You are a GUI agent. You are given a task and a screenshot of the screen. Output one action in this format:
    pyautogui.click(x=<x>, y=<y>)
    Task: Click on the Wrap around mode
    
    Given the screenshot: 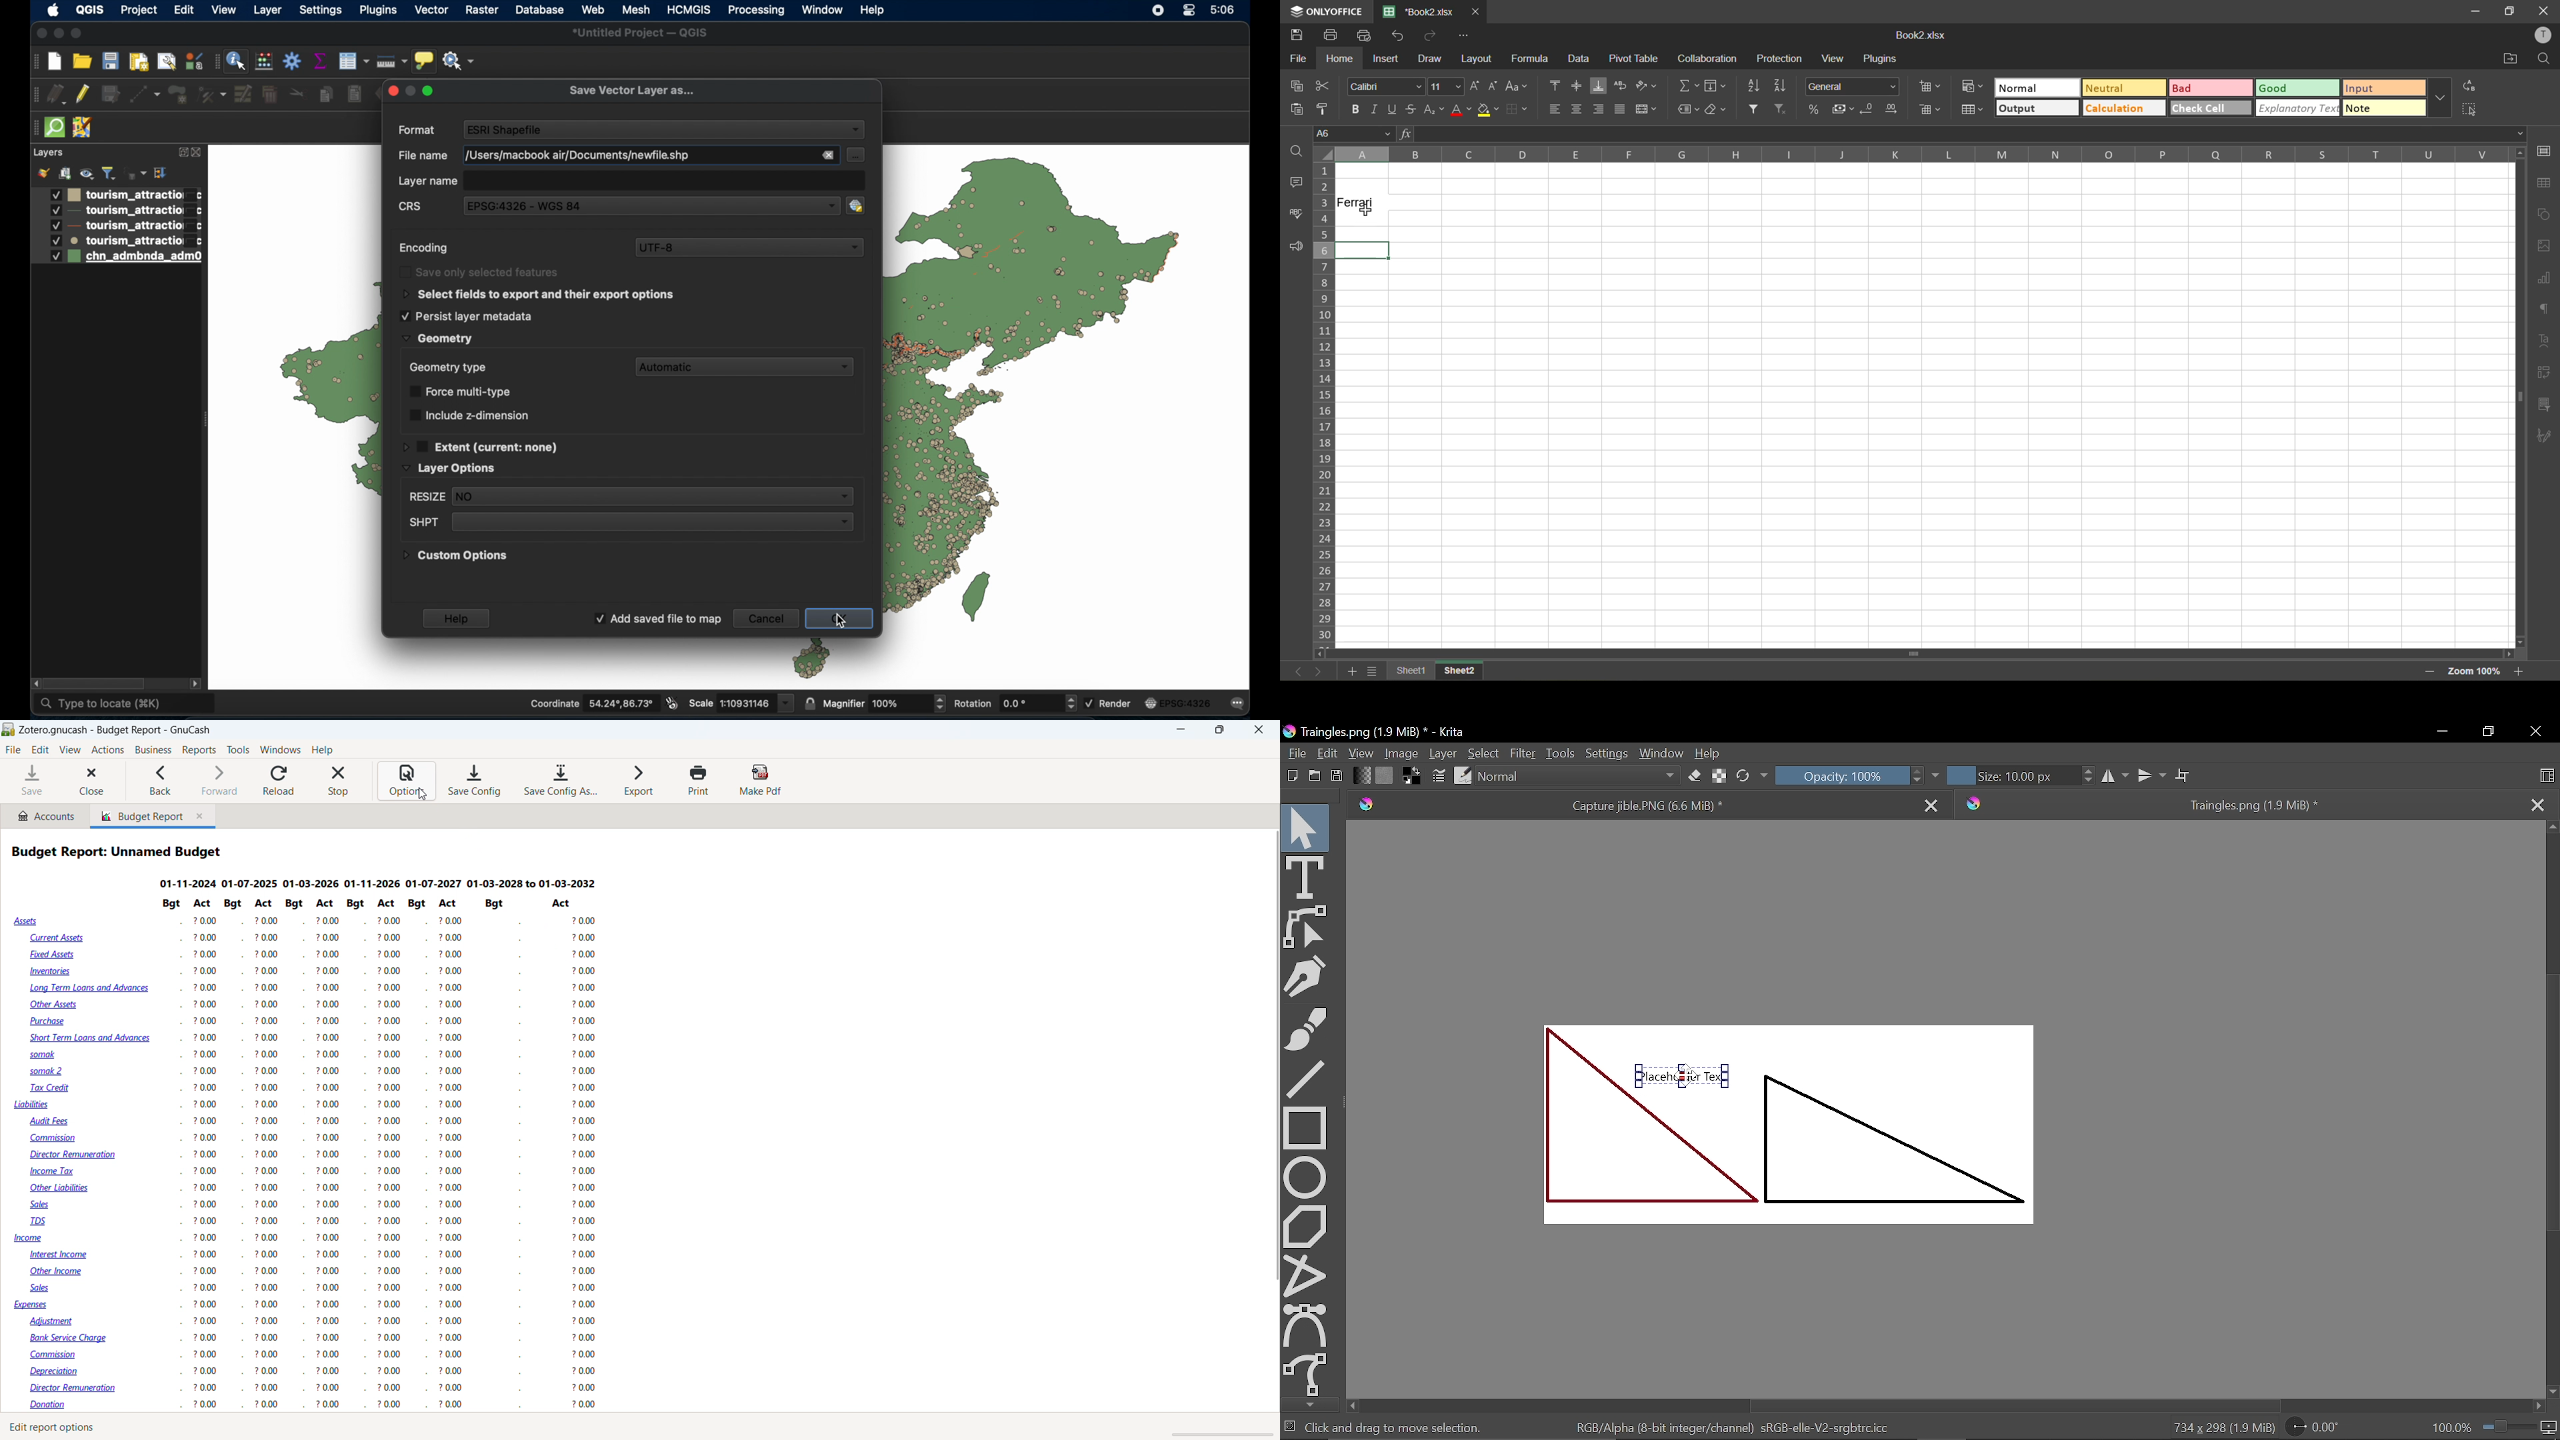 What is the action you would take?
    pyautogui.click(x=2184, y=773)
    